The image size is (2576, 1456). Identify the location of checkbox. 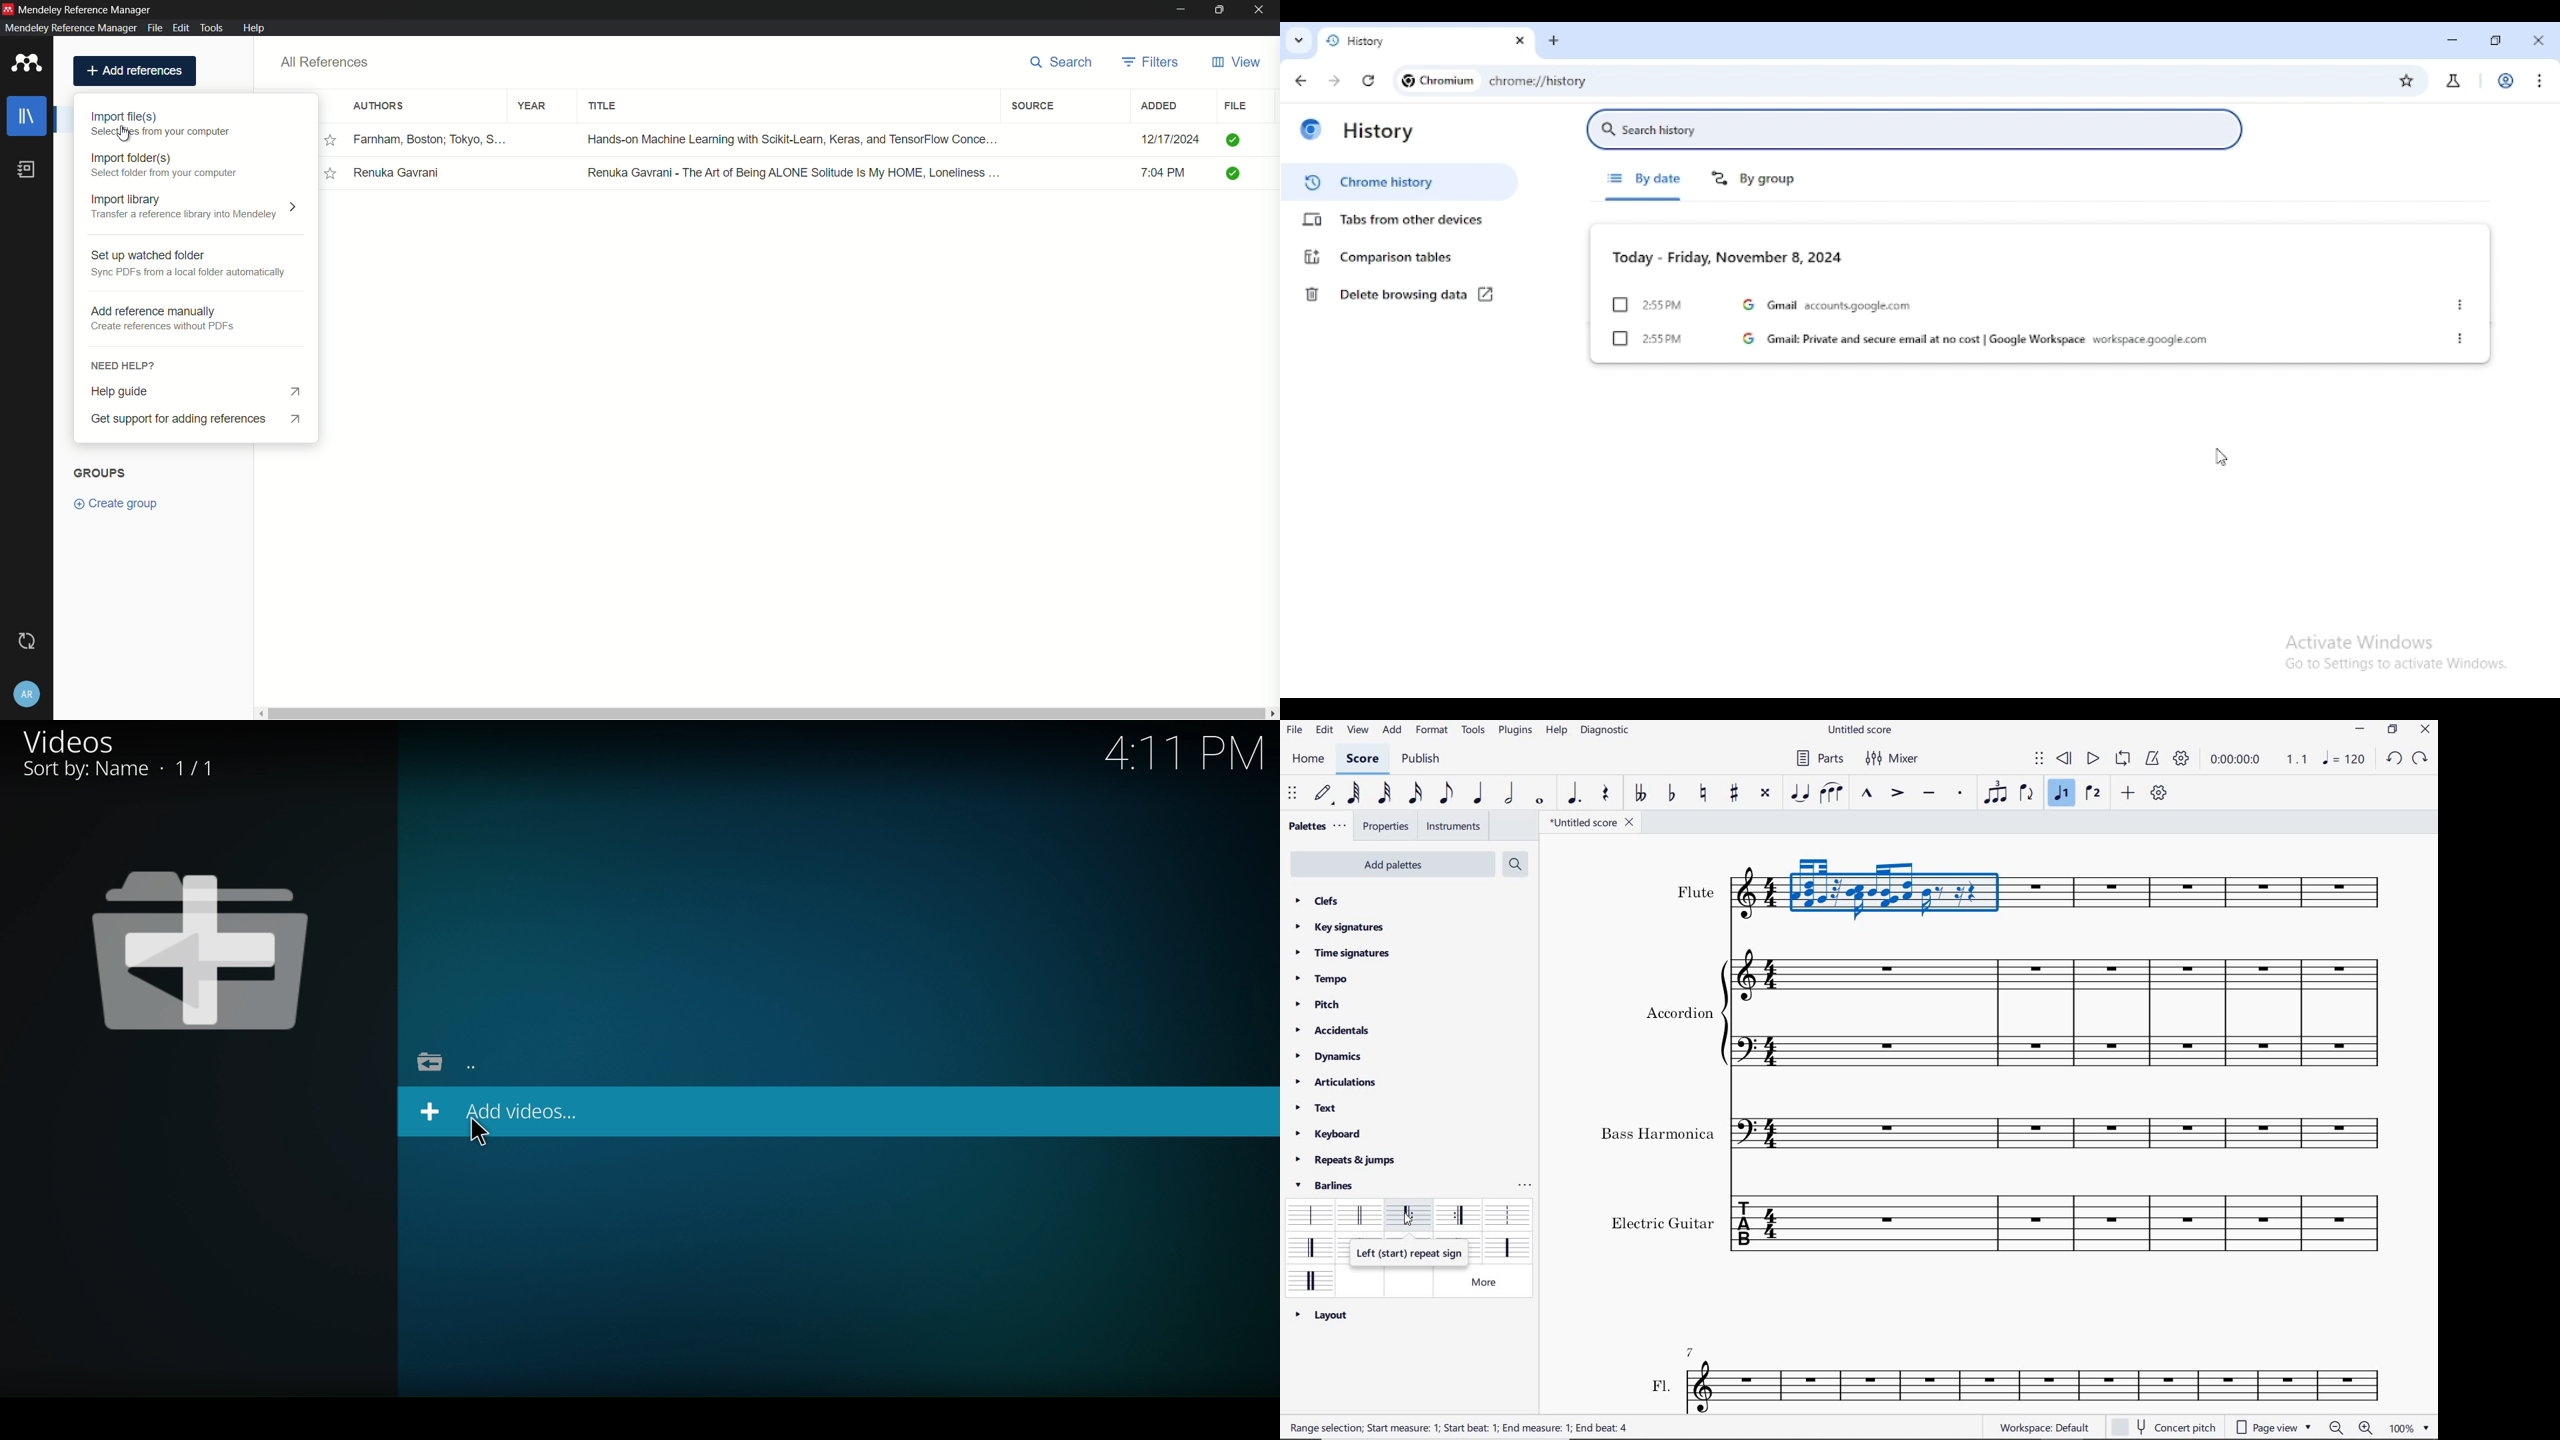
(1620, 305).